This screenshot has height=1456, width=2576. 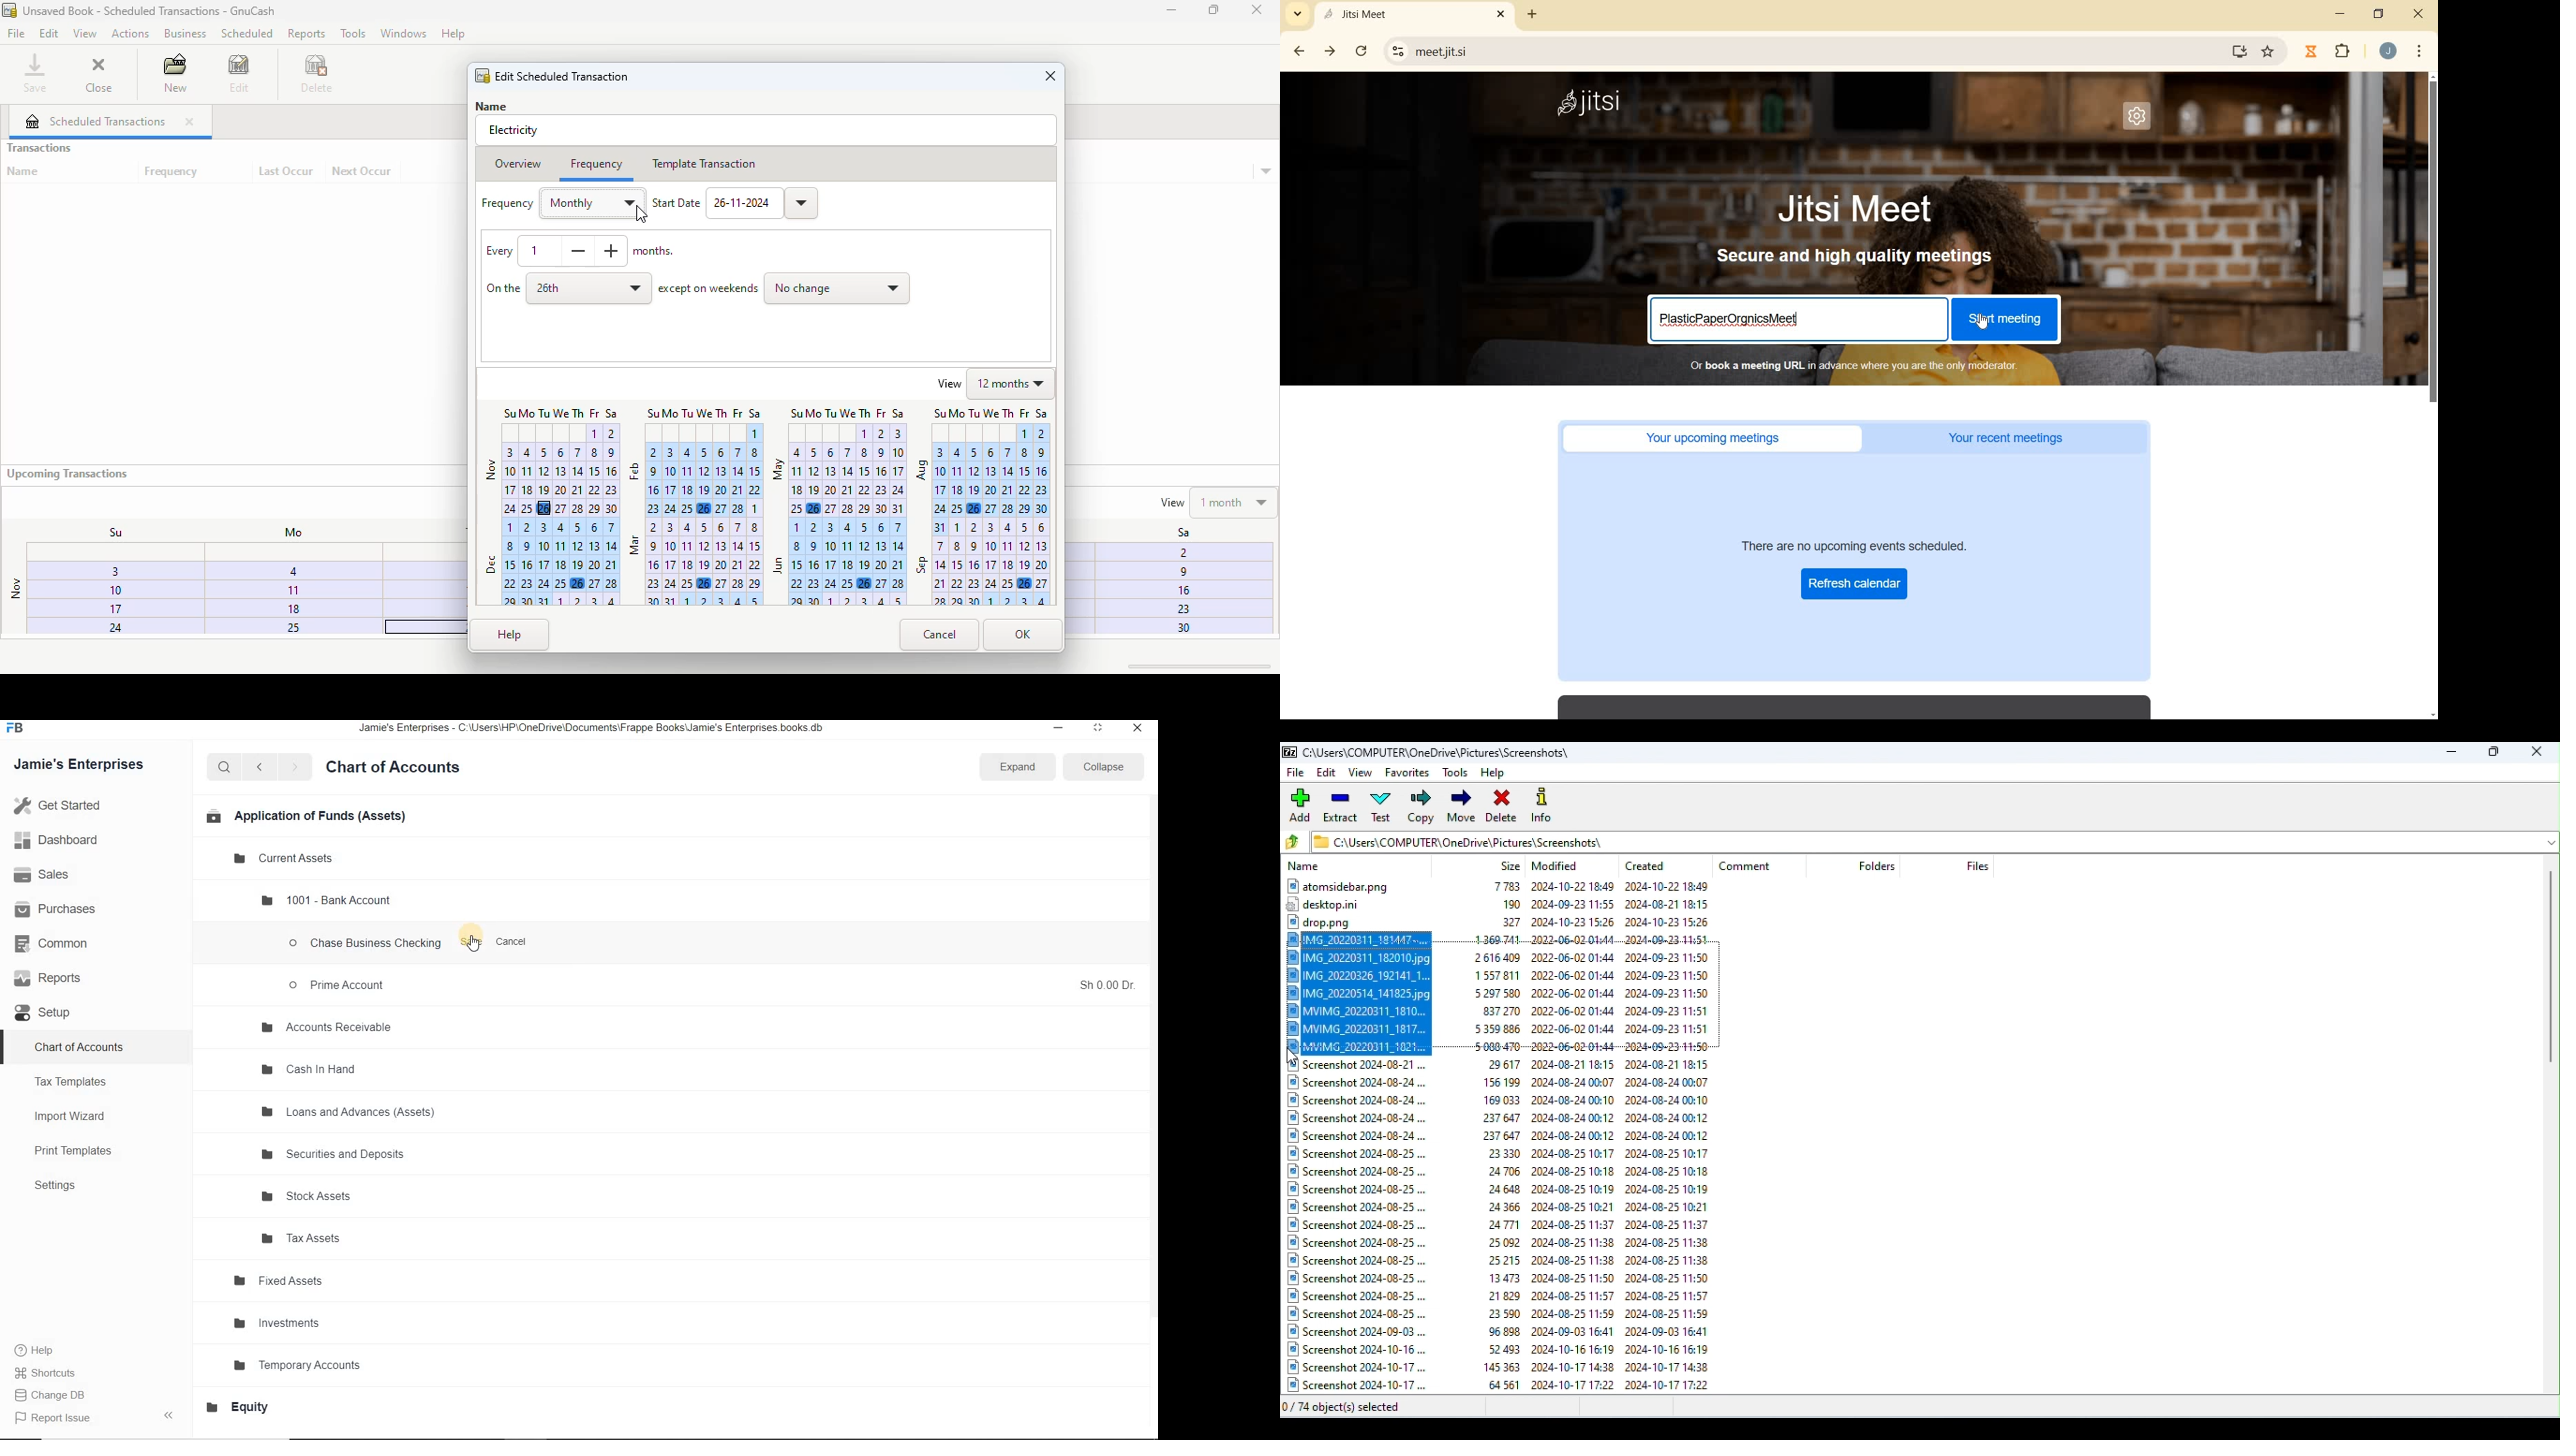 I want to click on Tax Assets, so click(x=310, y=1238).